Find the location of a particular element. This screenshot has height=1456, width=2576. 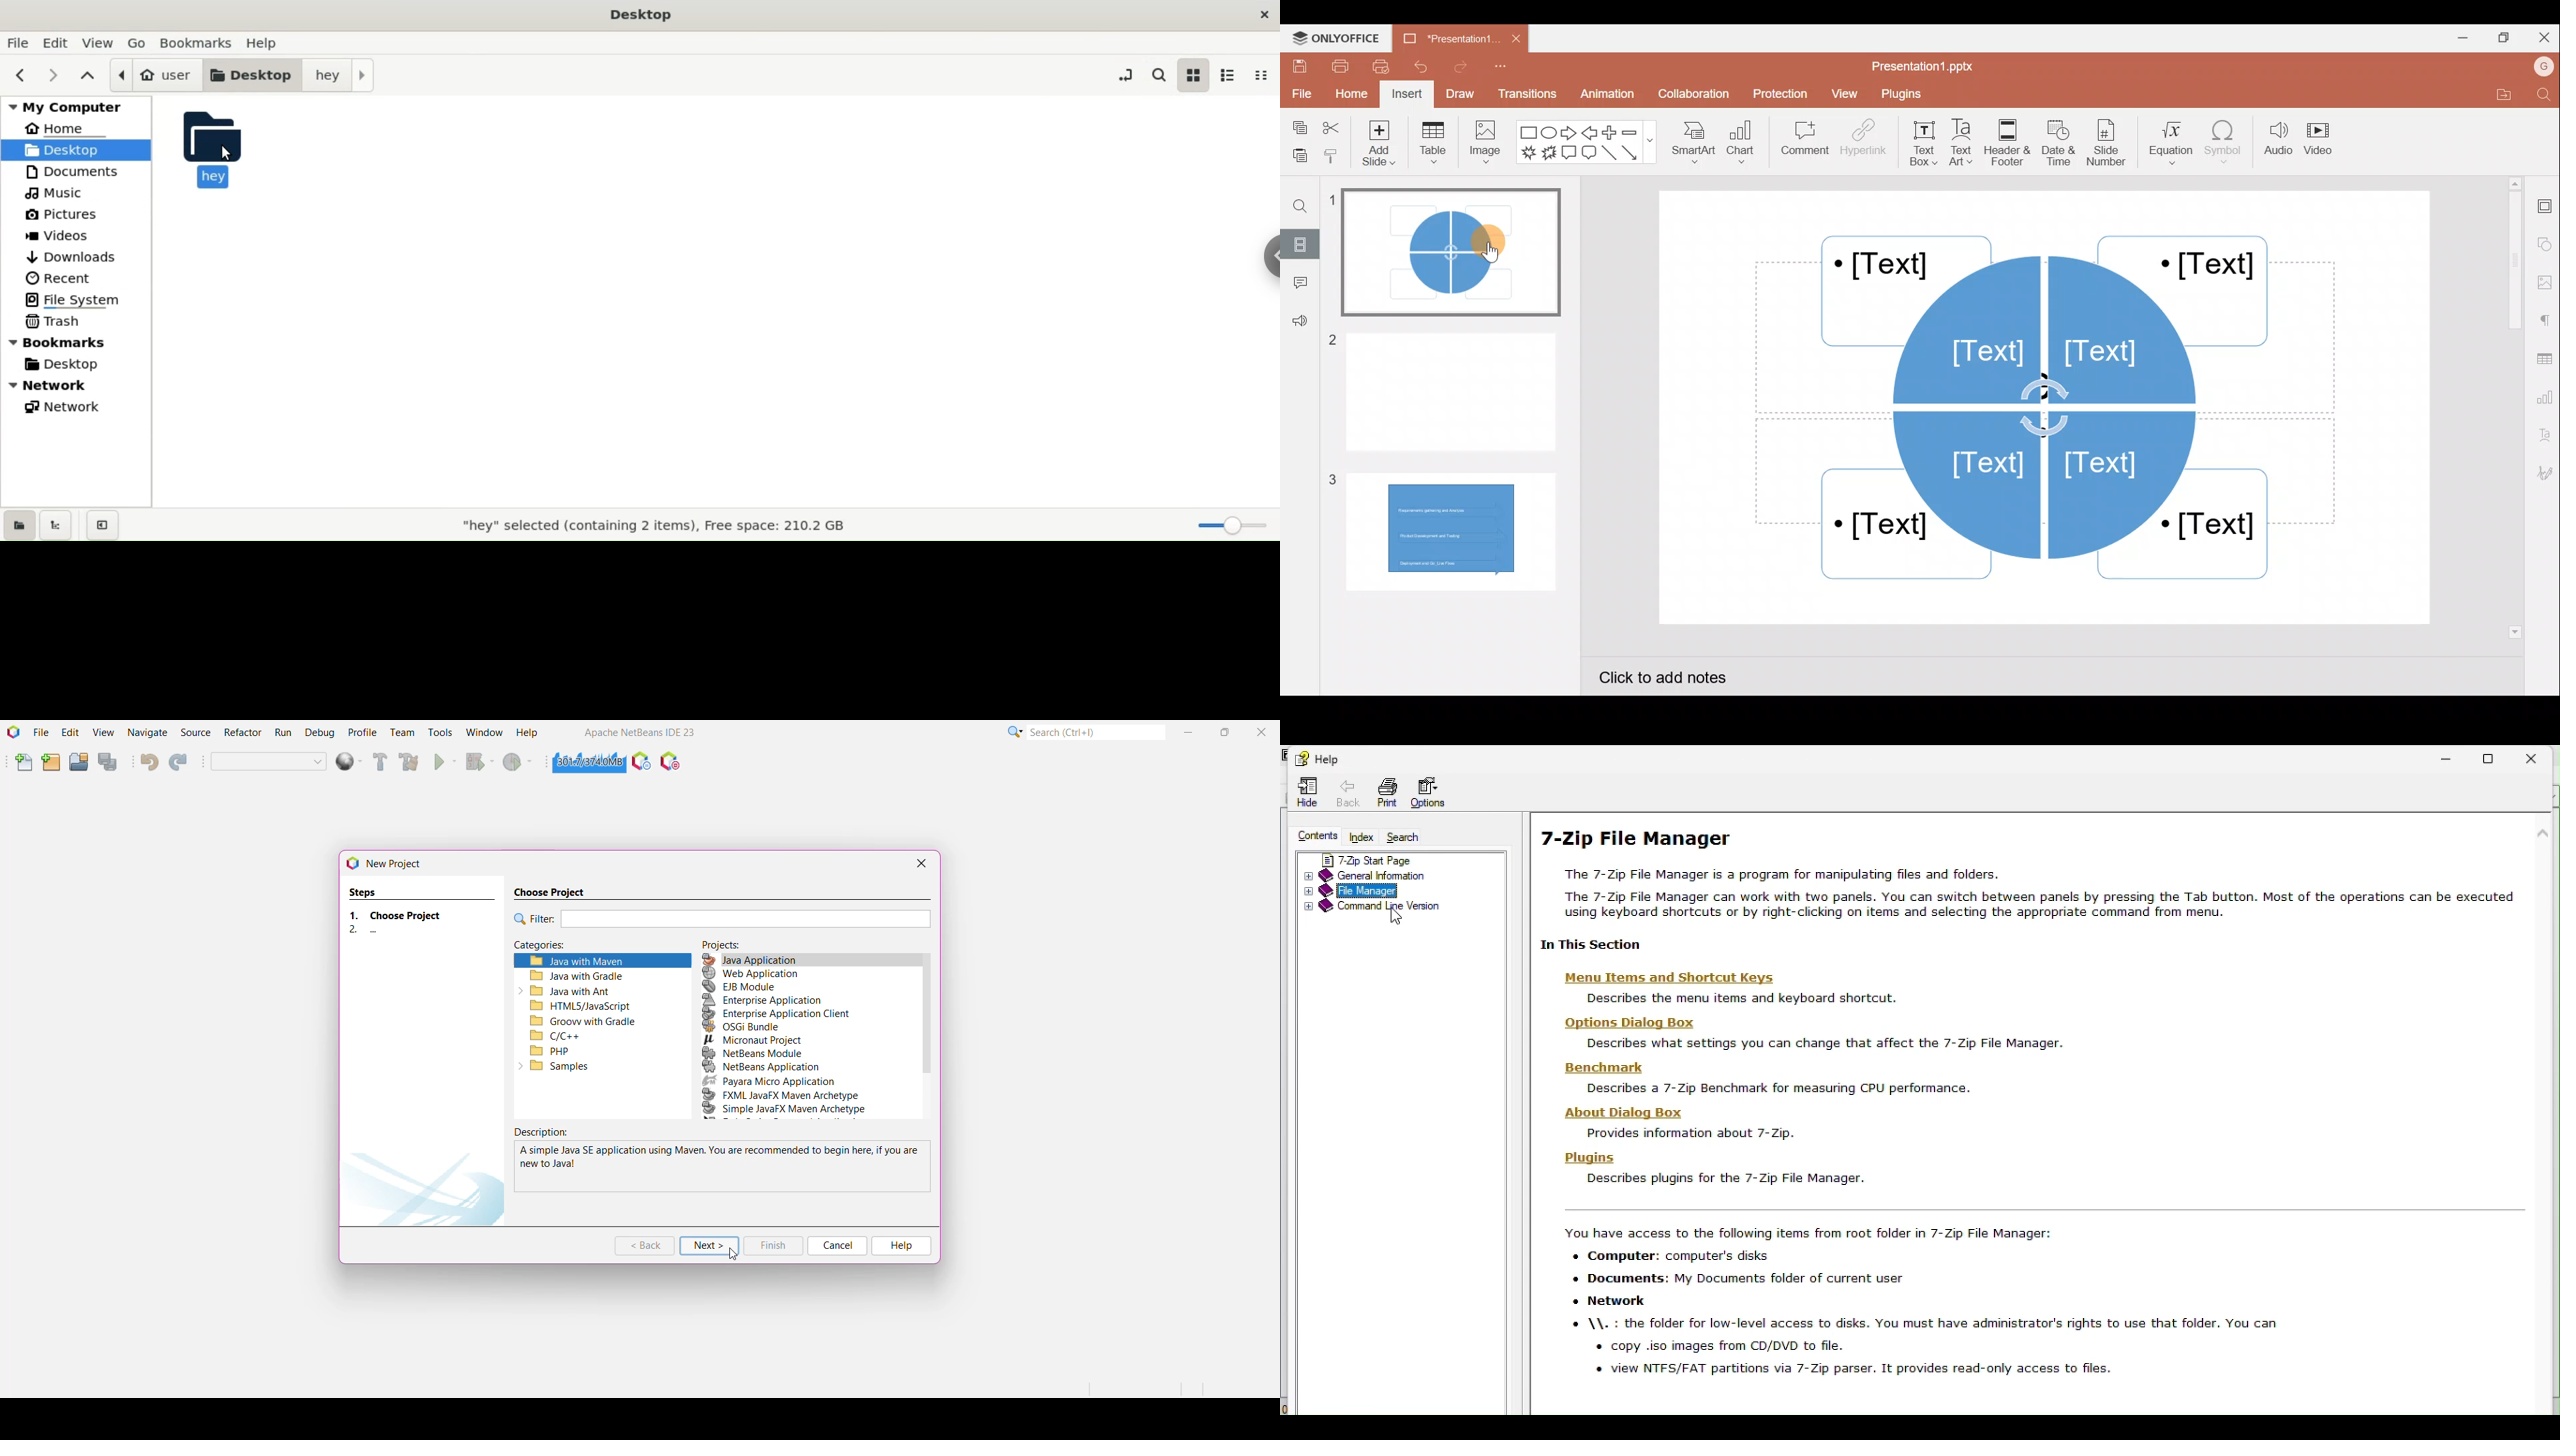

NetBeans Application is located at coordinates (761, 1067).